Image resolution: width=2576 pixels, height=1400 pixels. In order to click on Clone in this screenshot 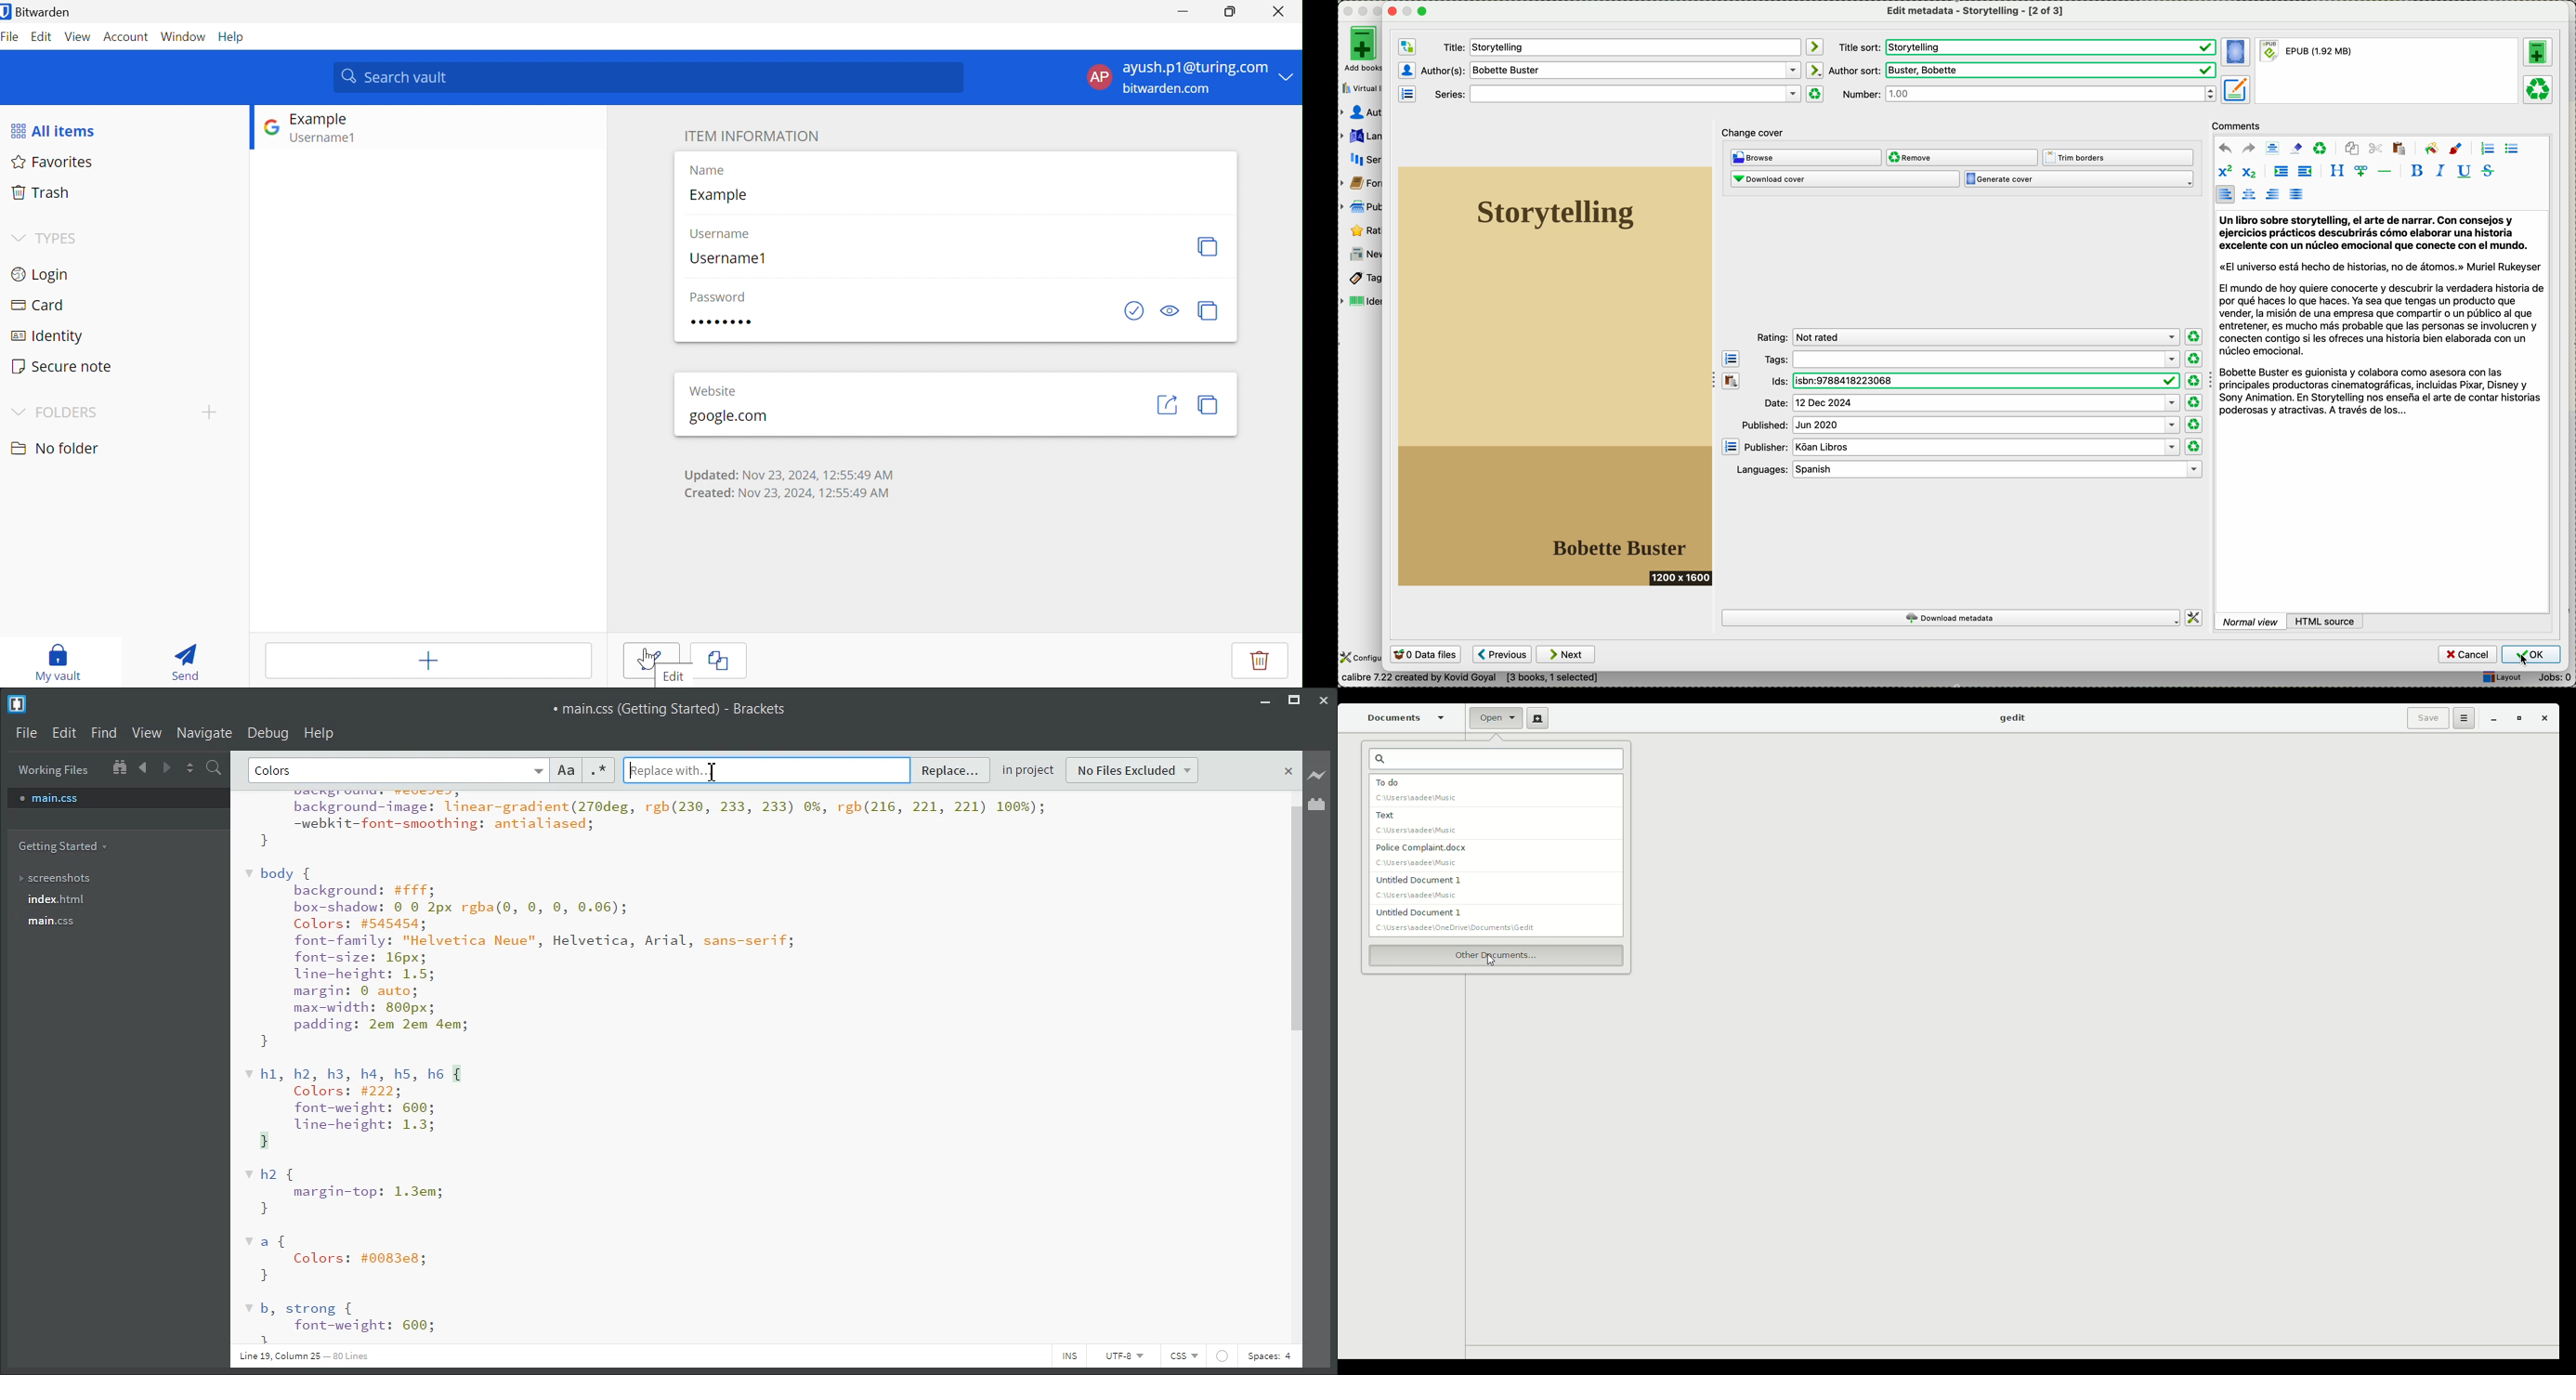, I will do `click(719, 660)`.